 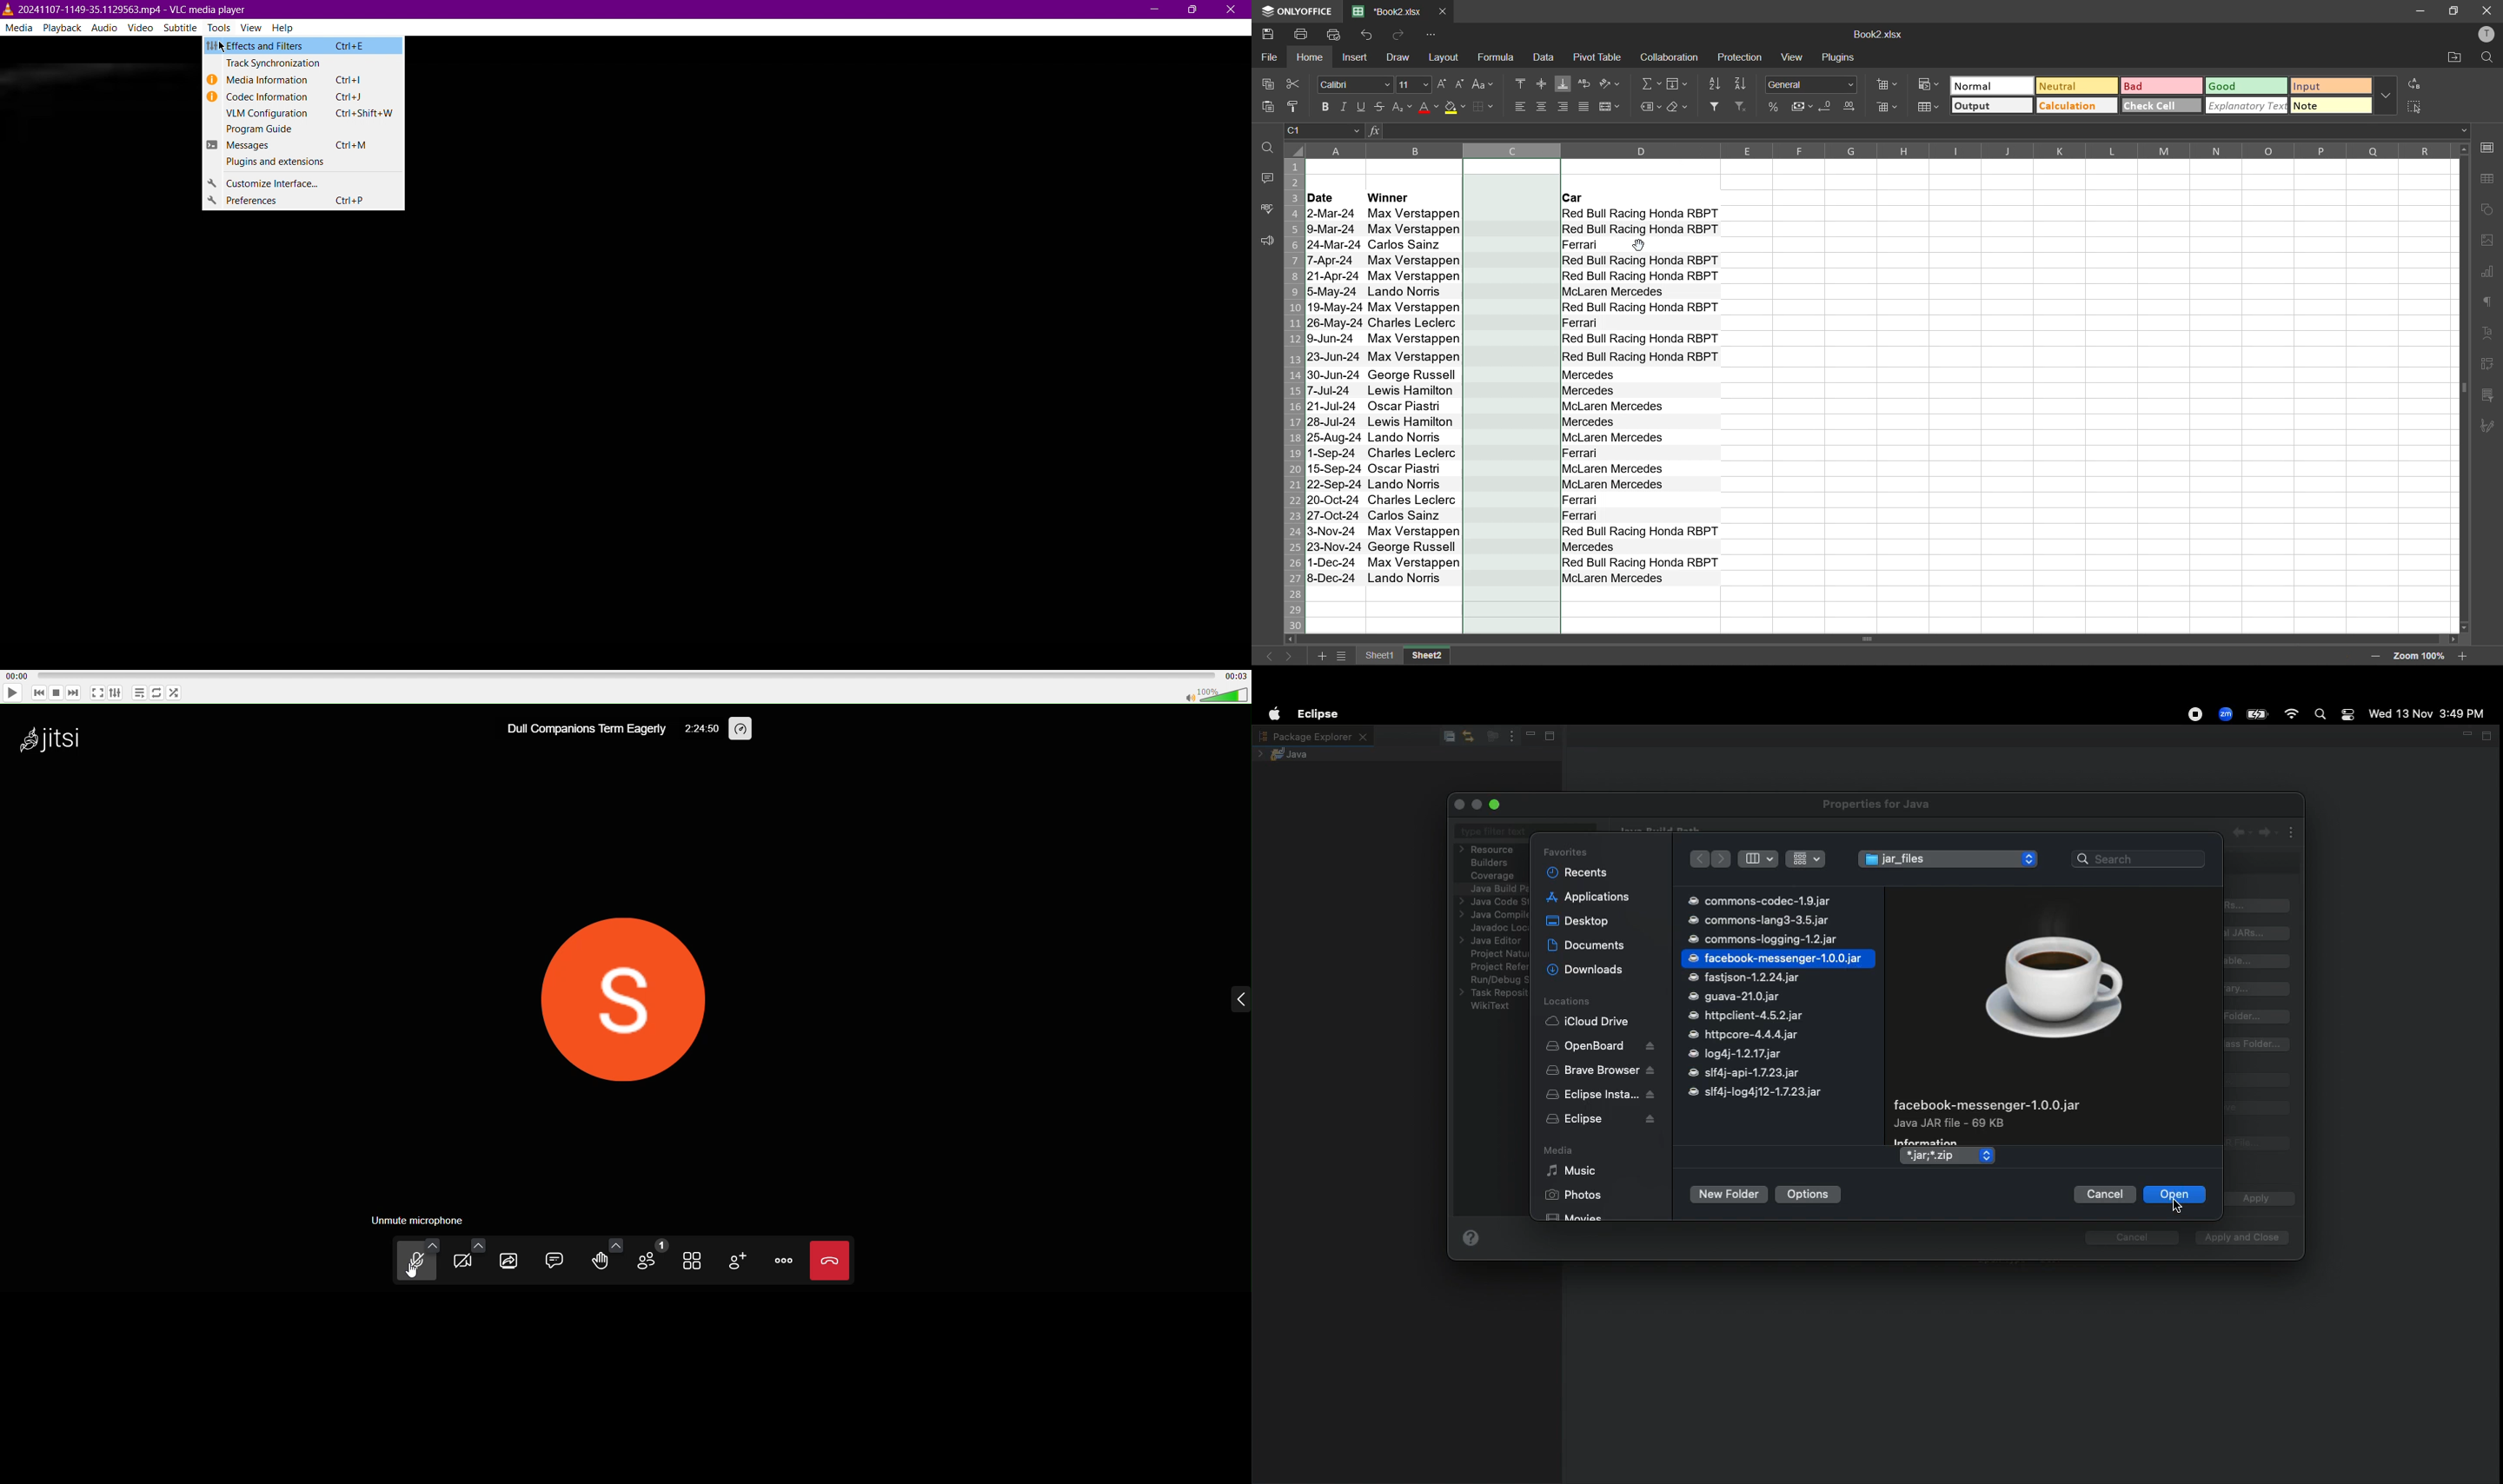 I want to click on font style, so click(x=1355, y=84).